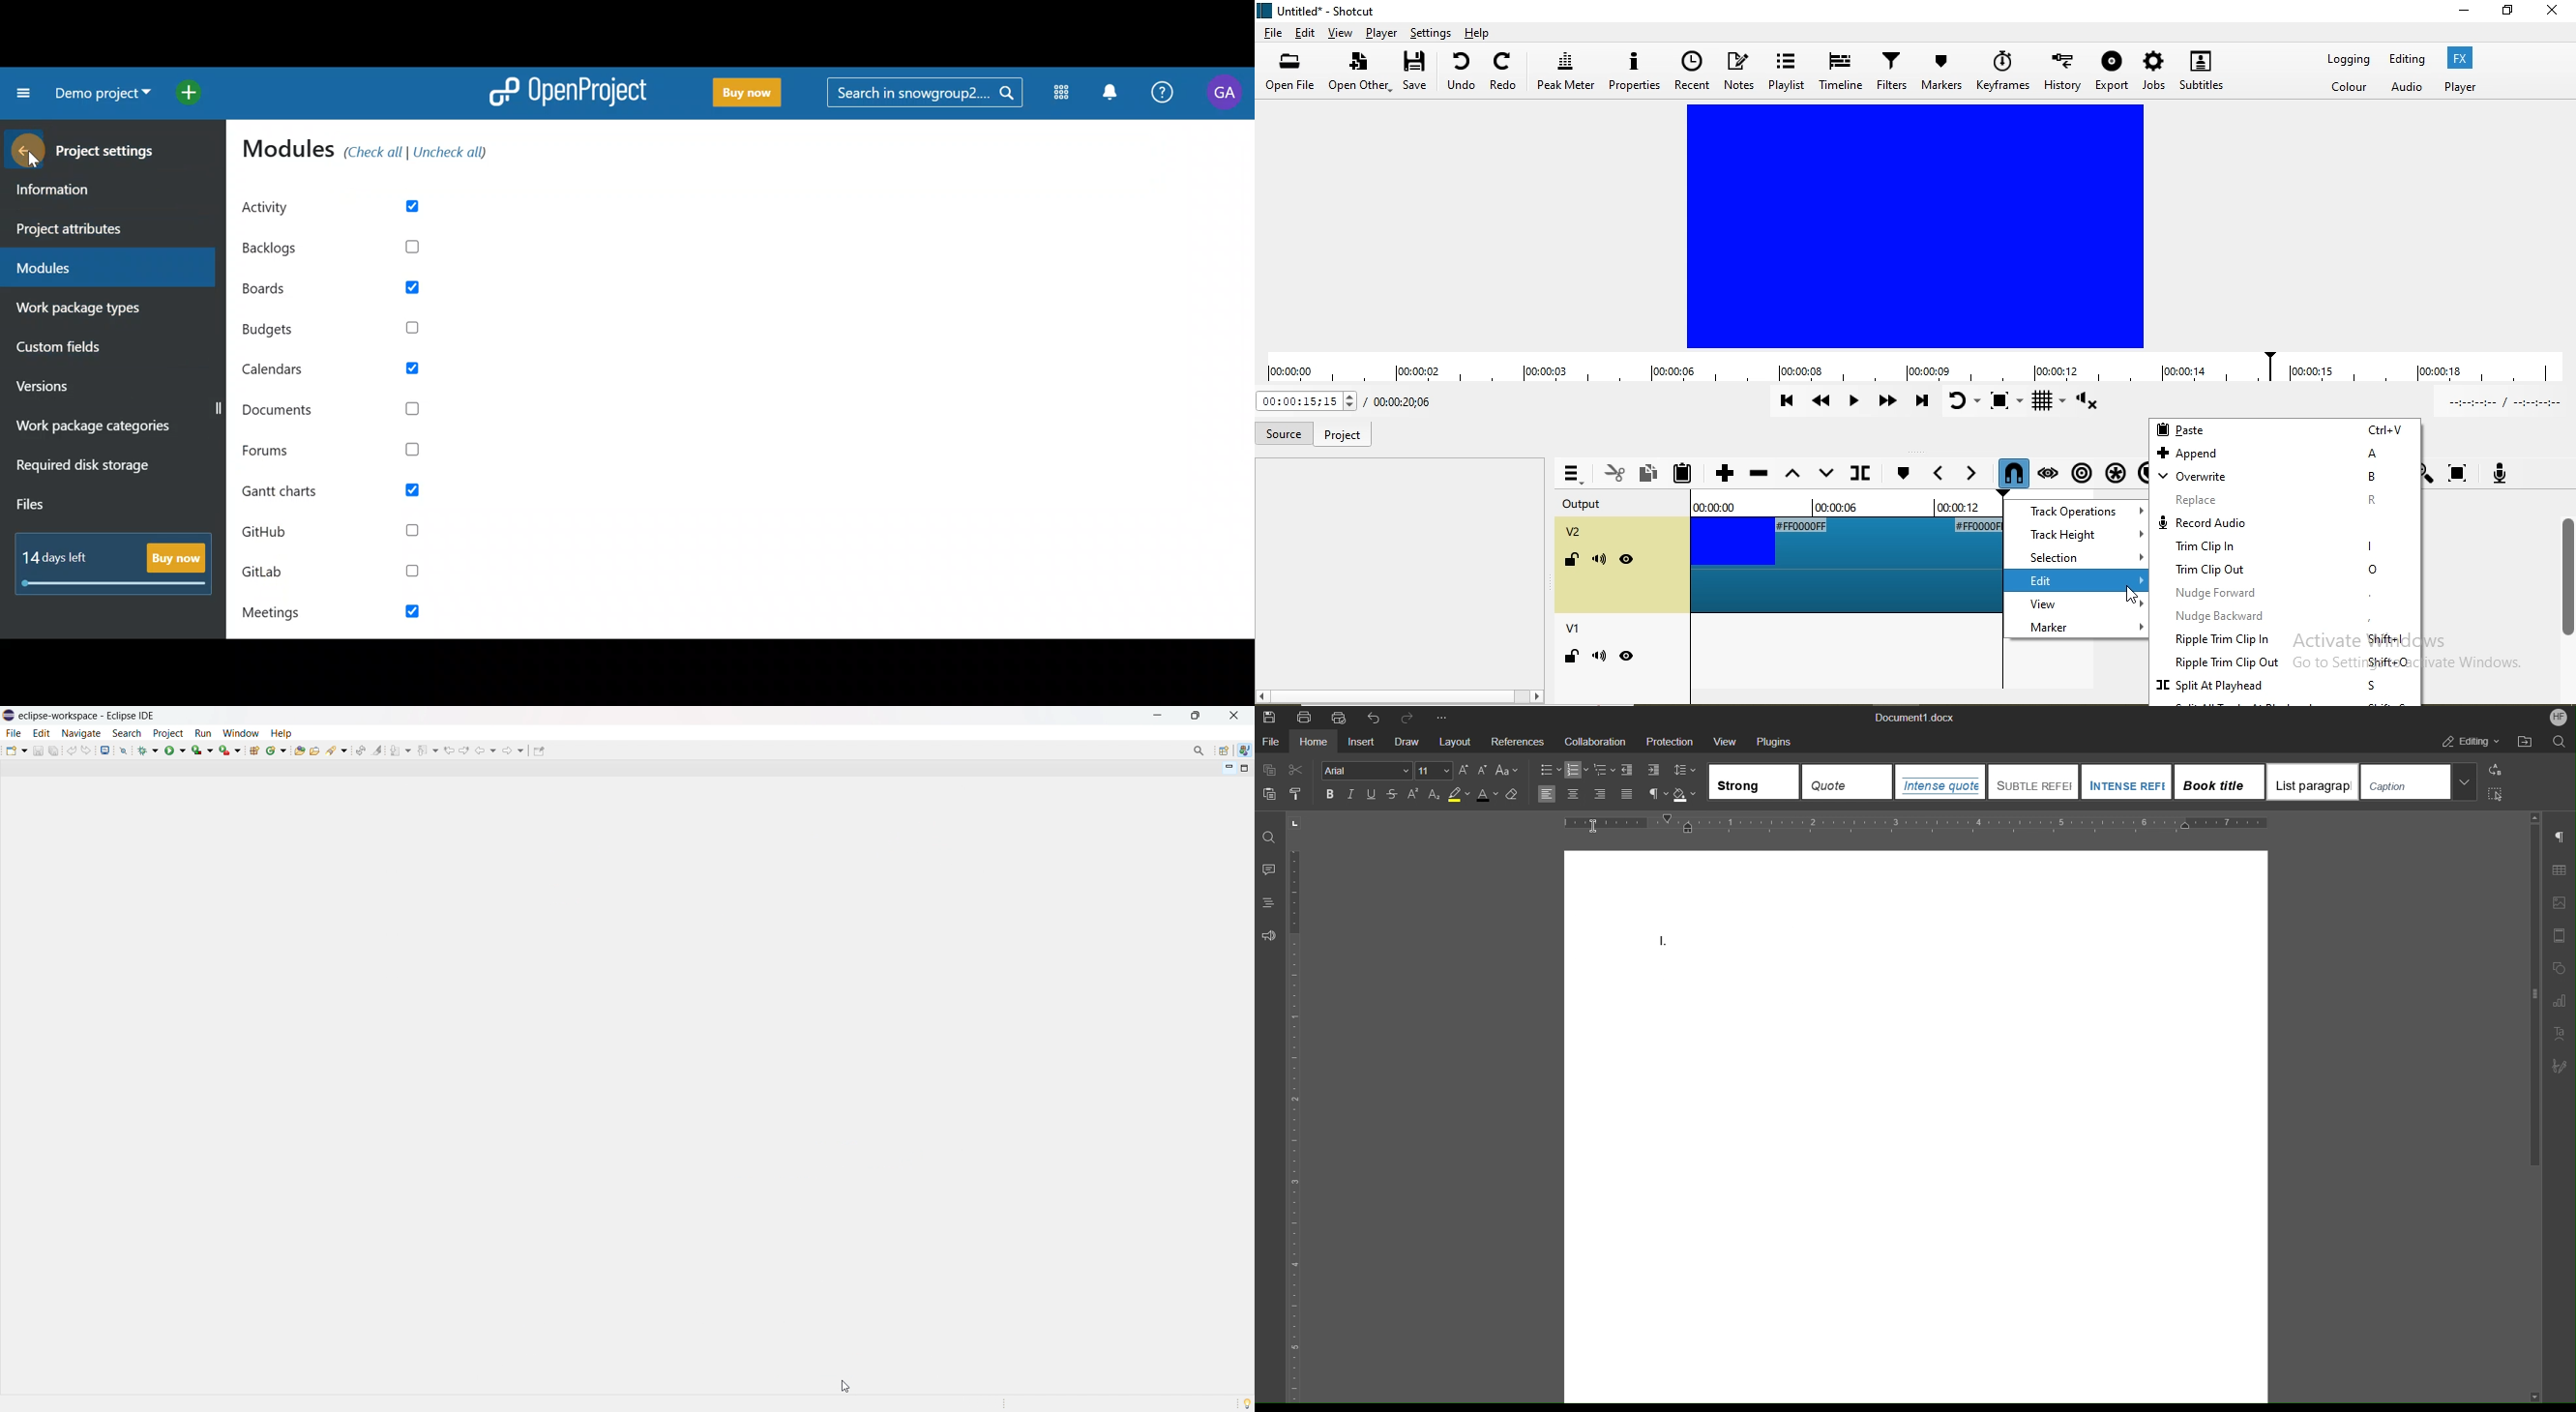 This screenshot has height=1428, width=2576. Describe the element at coordinates (1599, 656) in the screenshot. I see `mute` at that location.